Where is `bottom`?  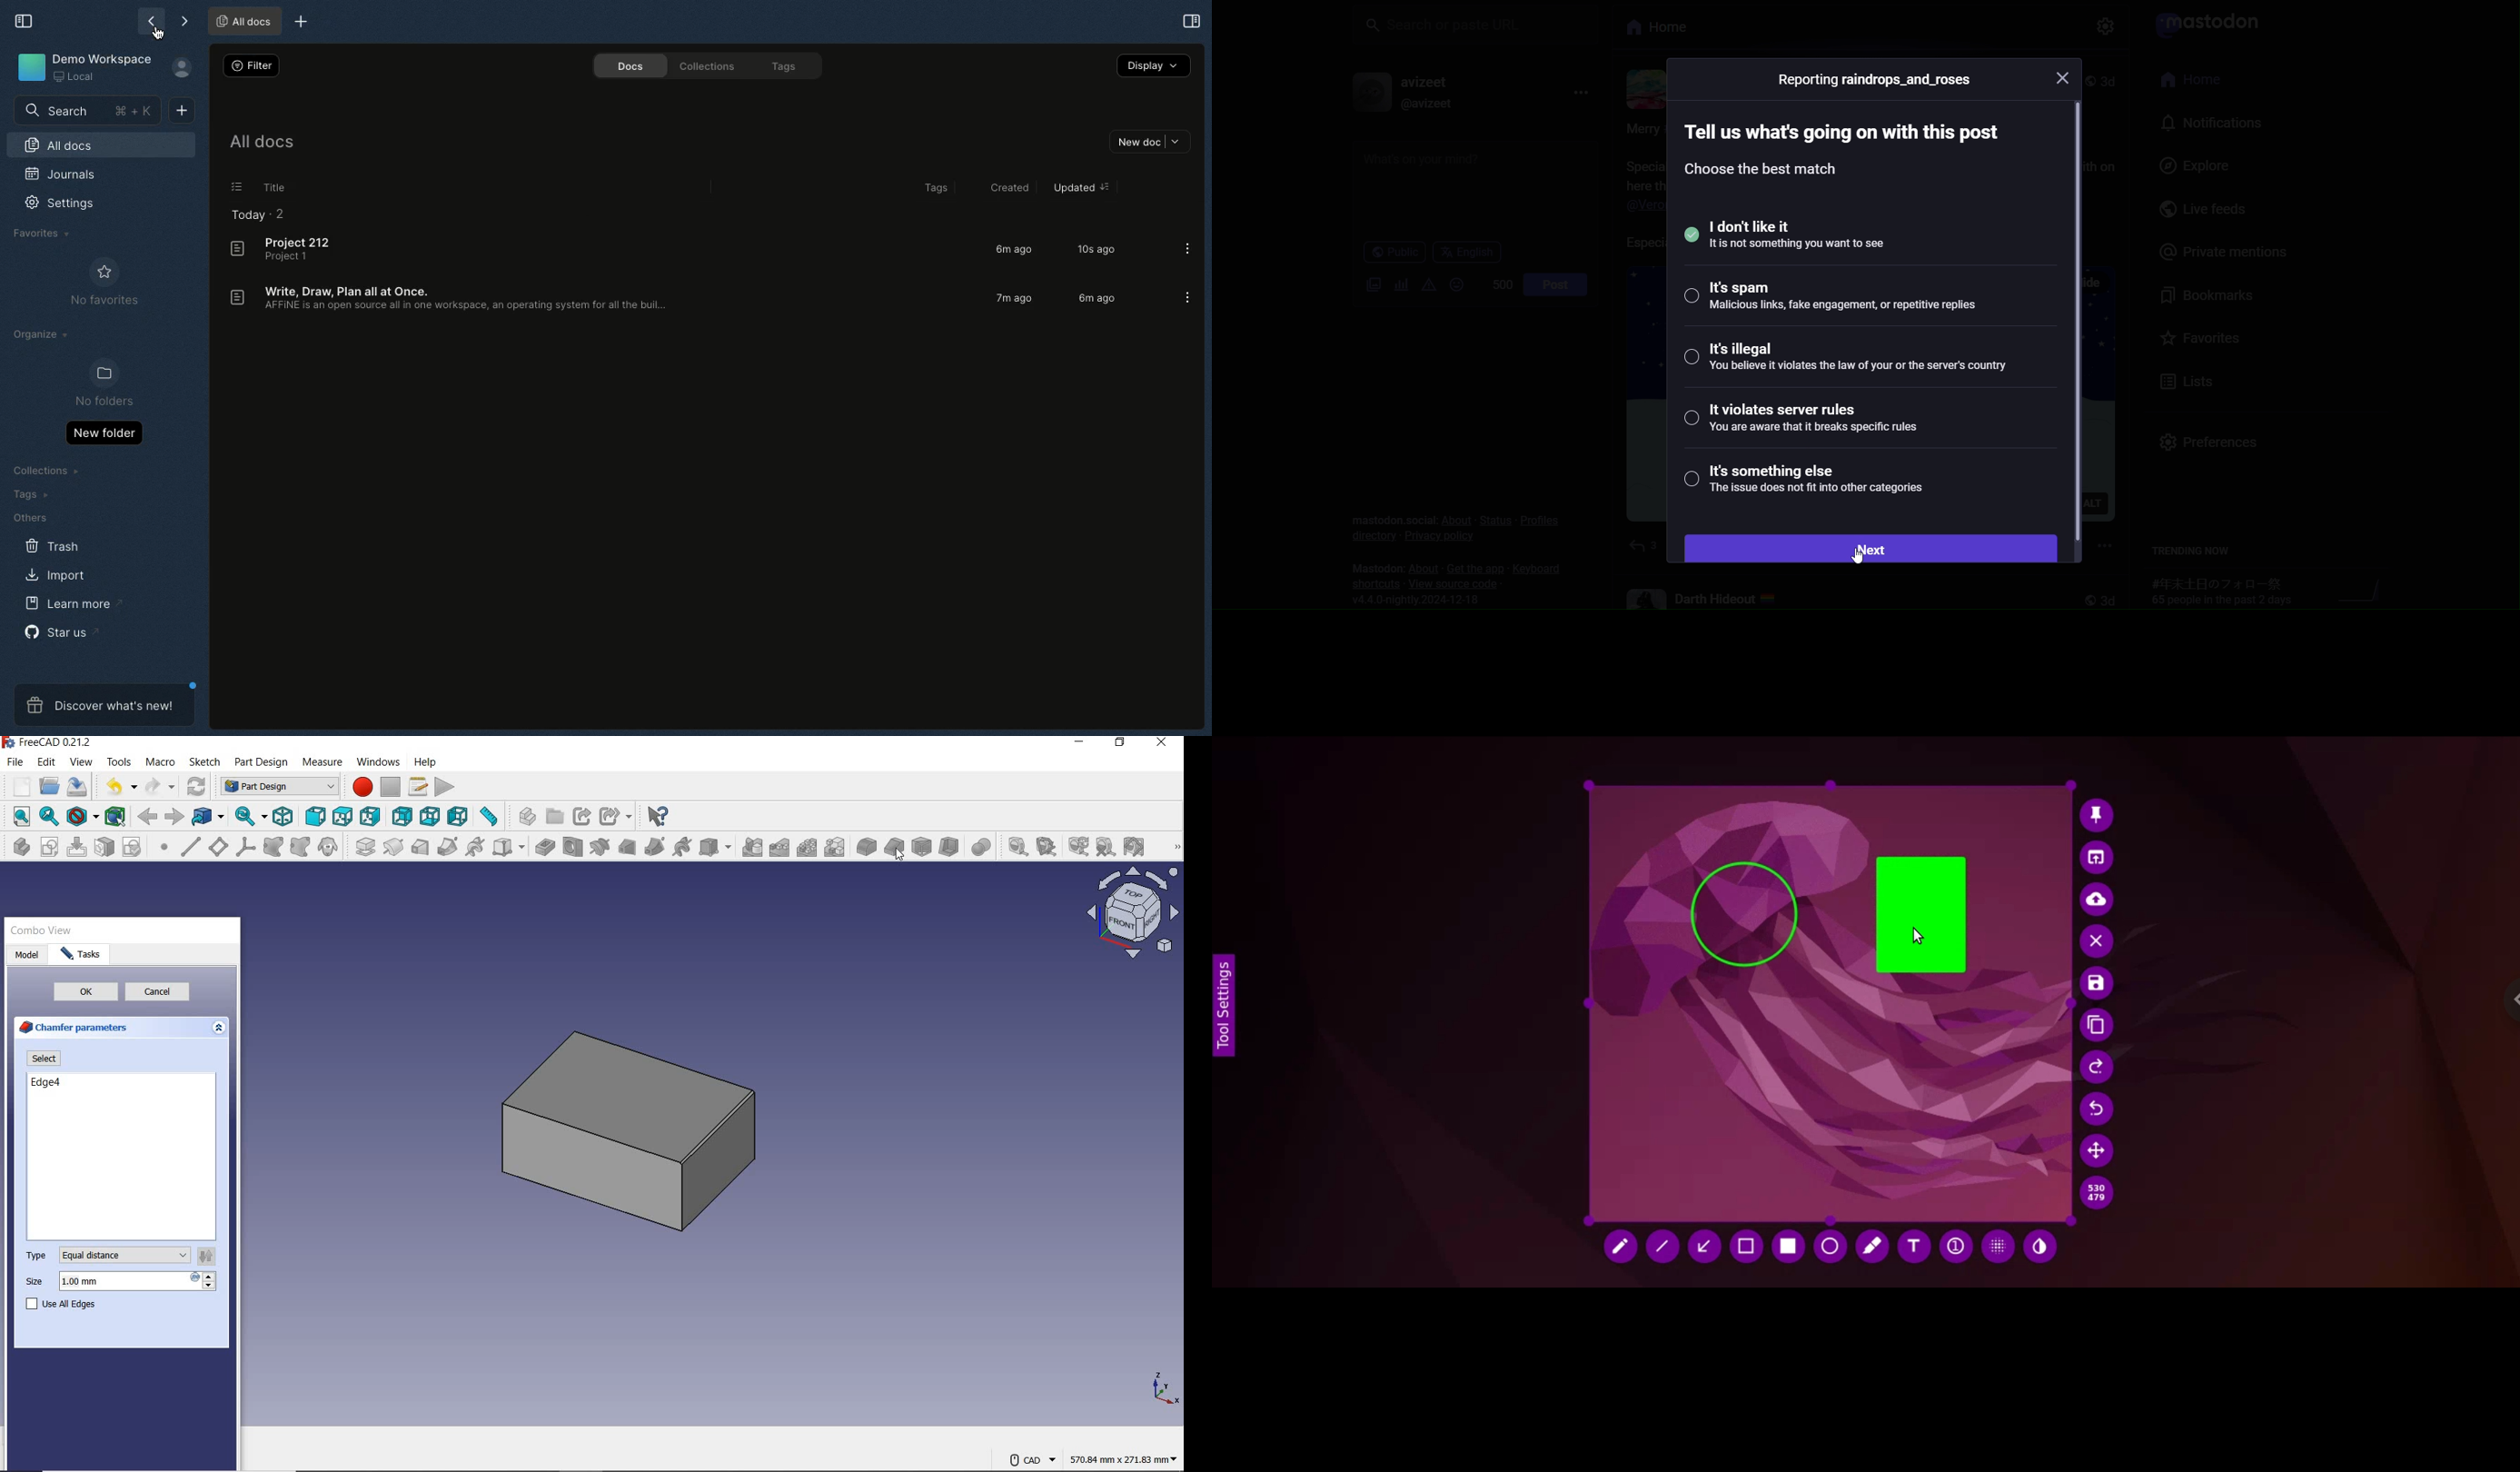
bottom is located at coordinates (431, 816).